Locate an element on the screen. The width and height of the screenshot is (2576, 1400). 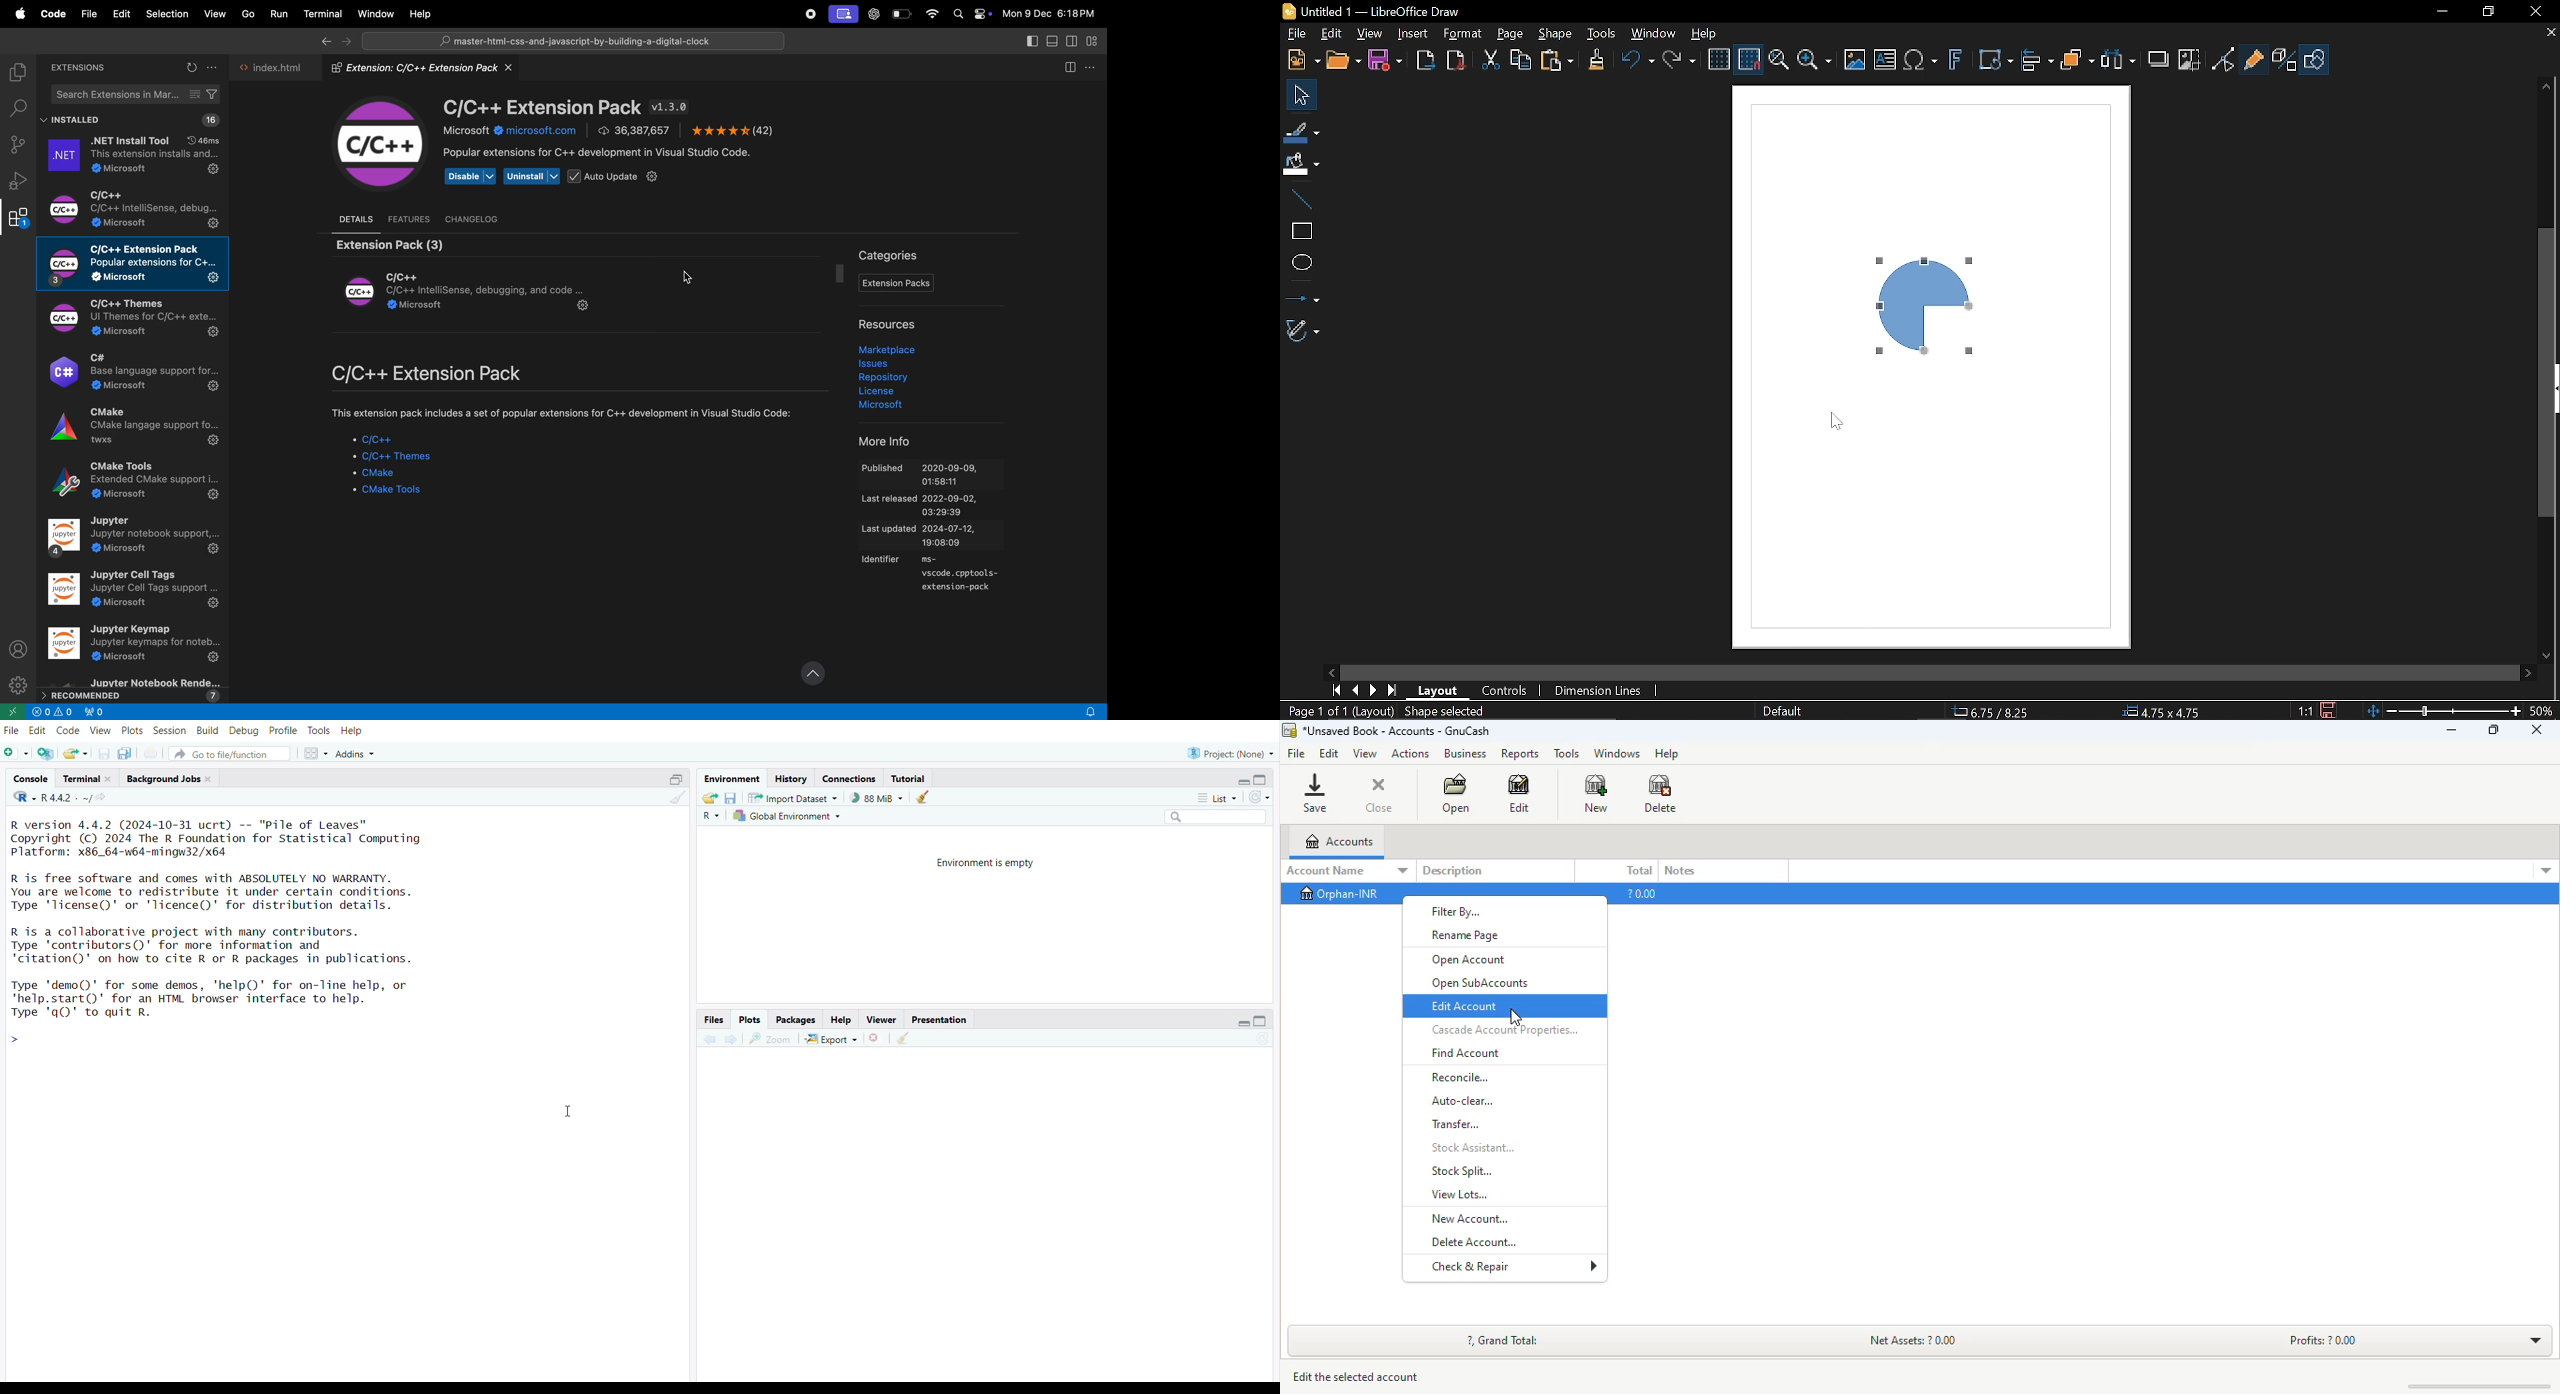
R 4.4.2 . ~/ is located at coordinates (68, 797).